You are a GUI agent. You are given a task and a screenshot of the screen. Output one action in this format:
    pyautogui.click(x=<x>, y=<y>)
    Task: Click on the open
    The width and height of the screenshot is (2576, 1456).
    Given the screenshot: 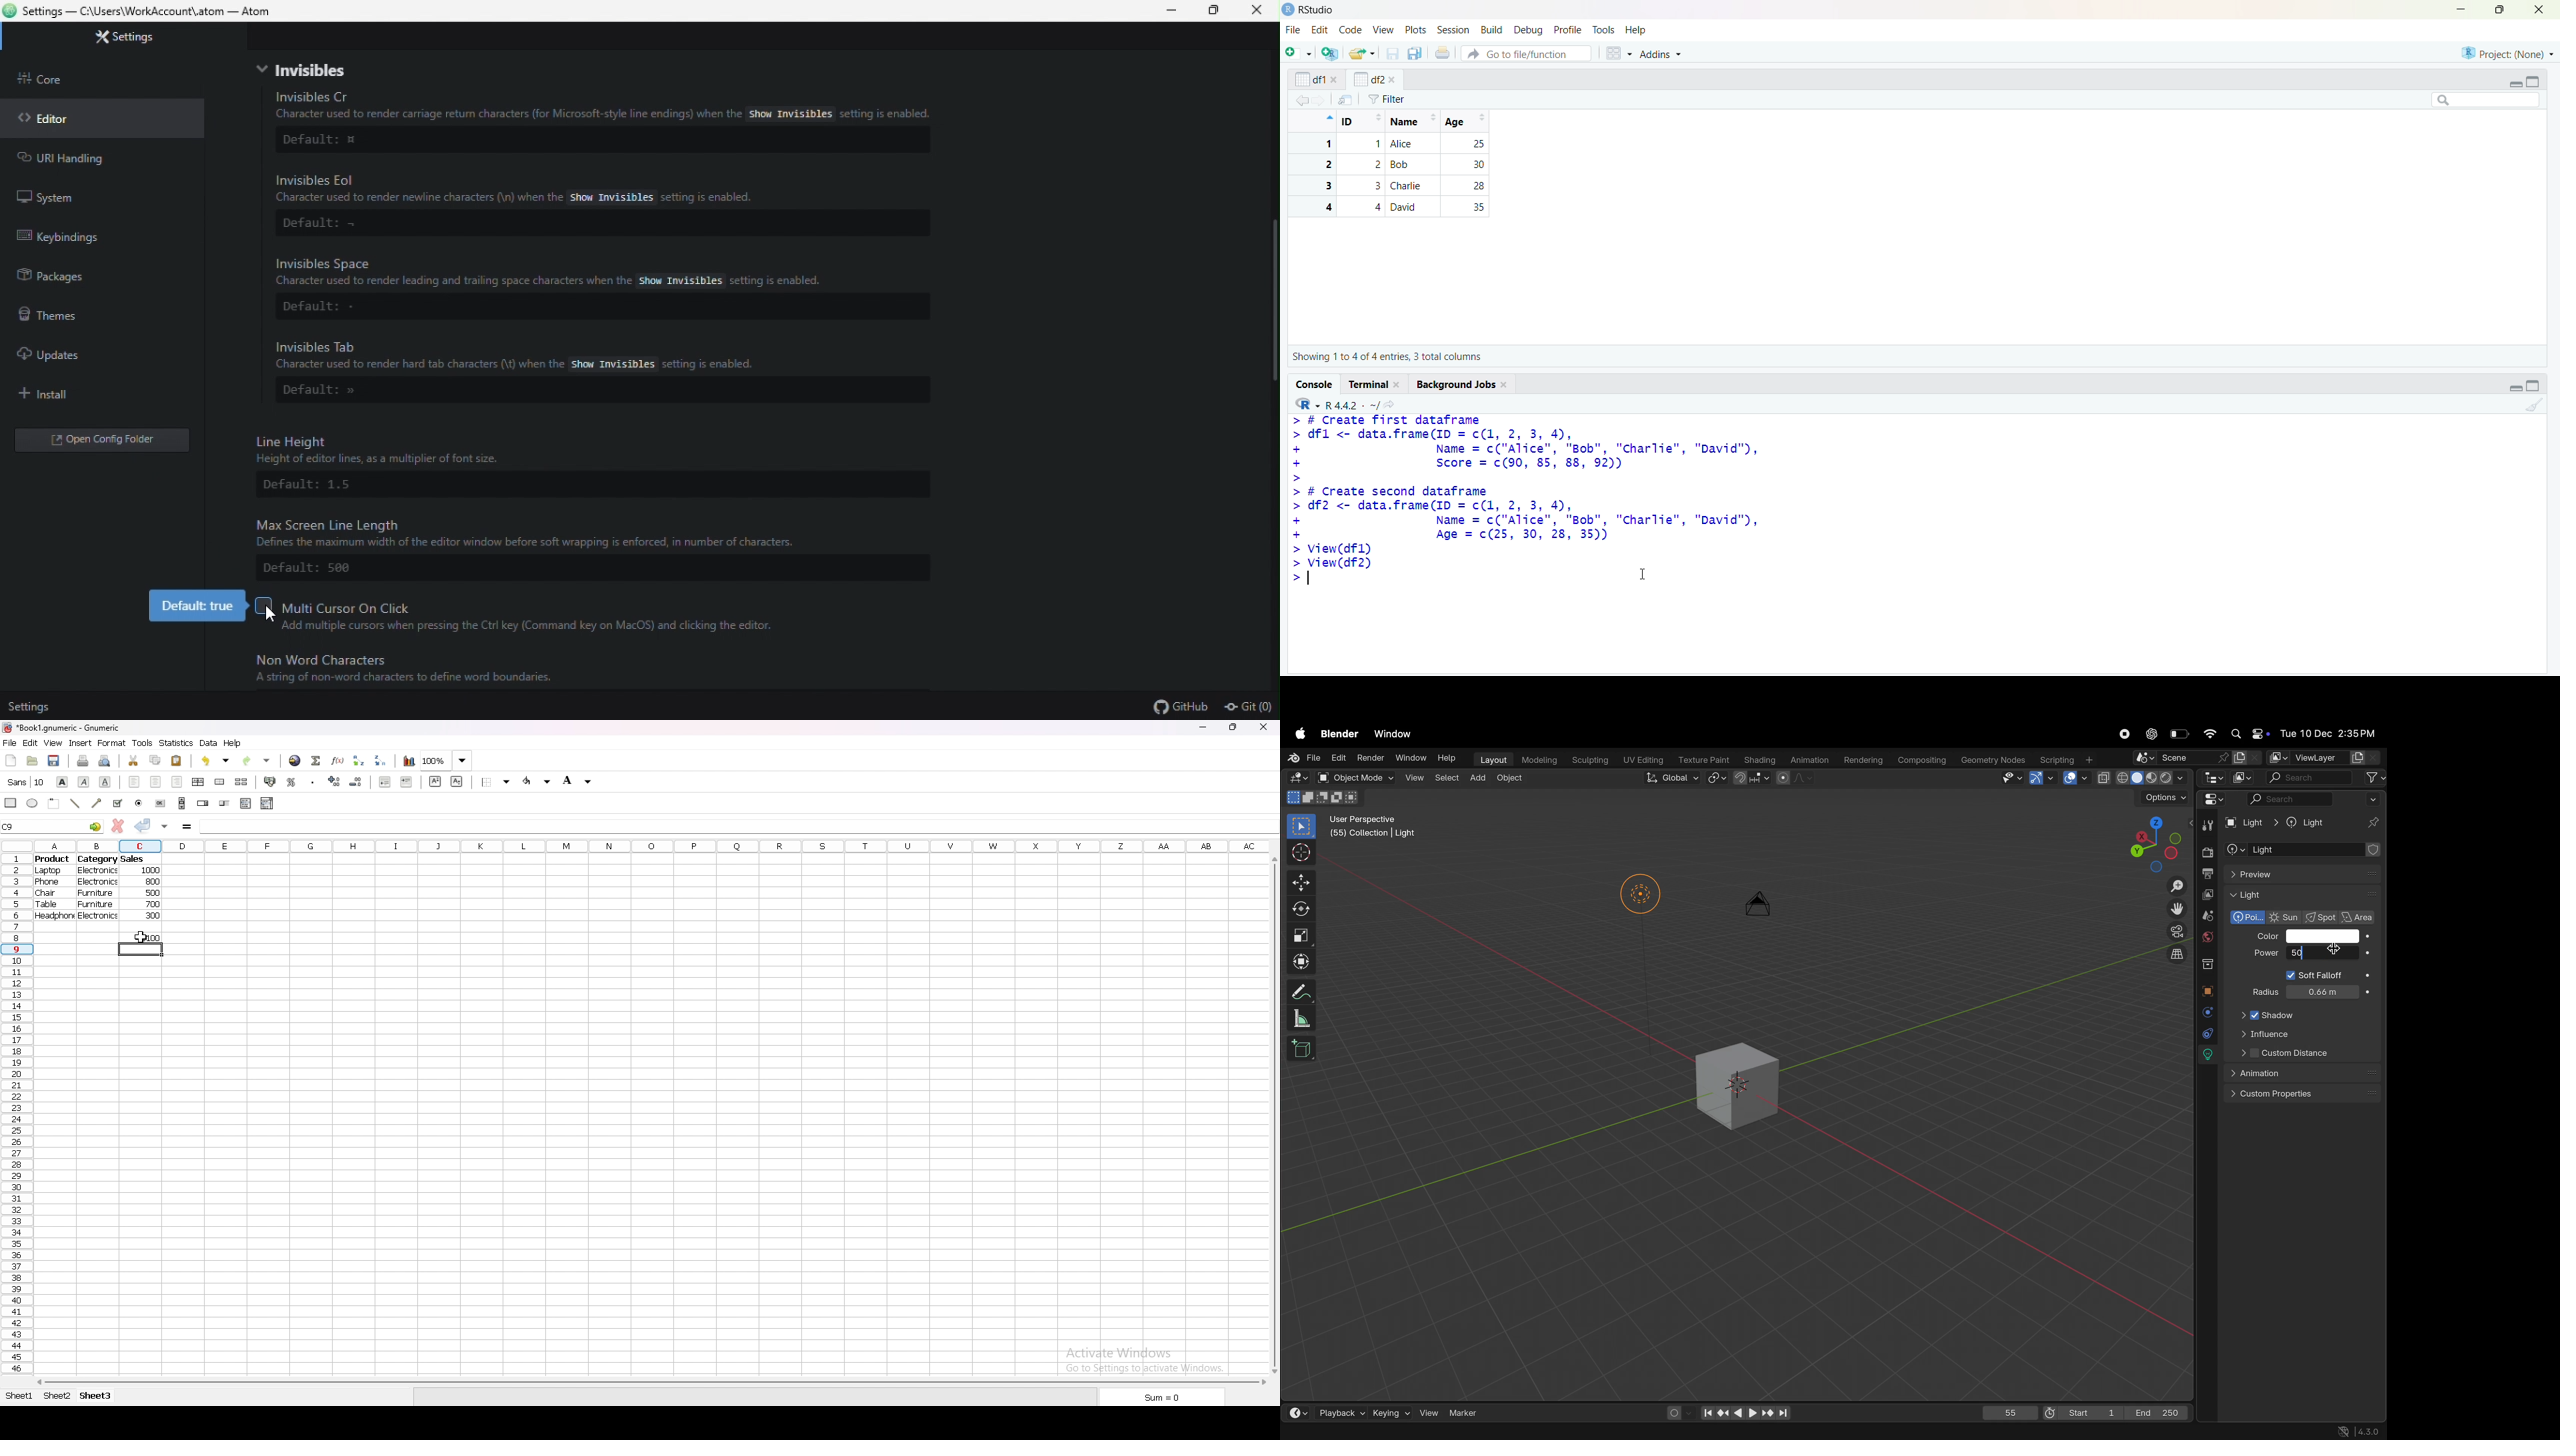 What is the action you would take?
    pyautogui.click(x=33, y=759)
    